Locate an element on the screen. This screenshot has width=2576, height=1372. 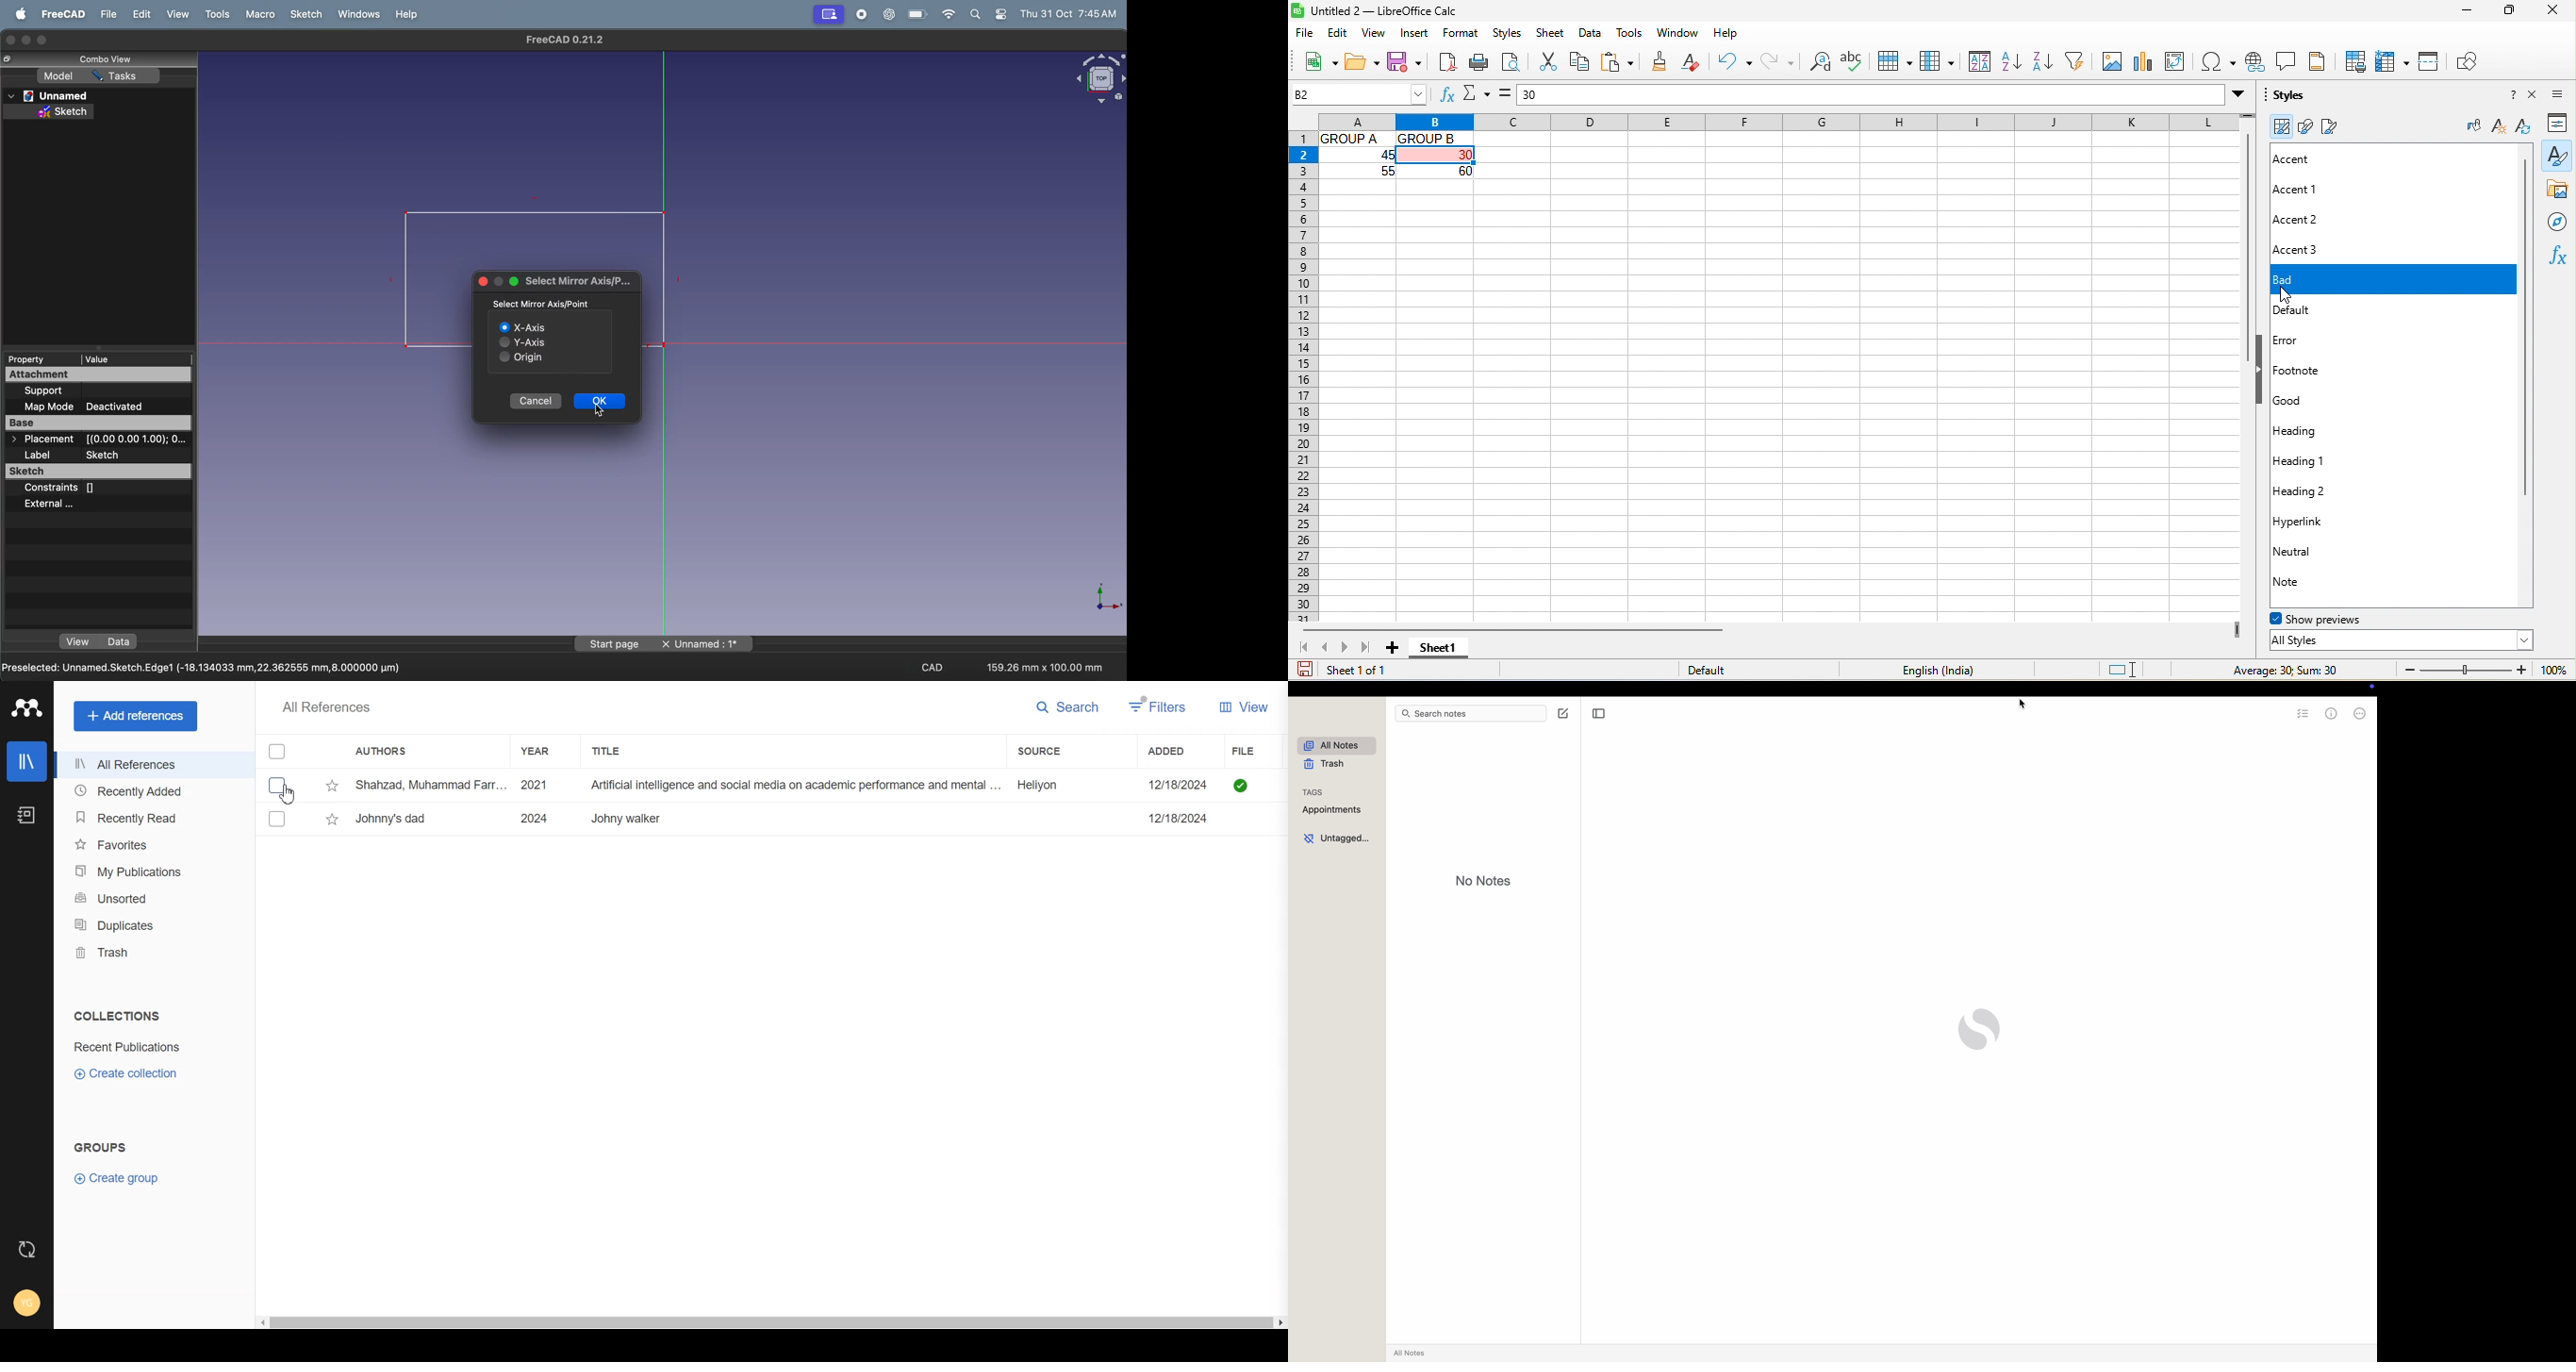
placement is located at coordinates (93, 440).